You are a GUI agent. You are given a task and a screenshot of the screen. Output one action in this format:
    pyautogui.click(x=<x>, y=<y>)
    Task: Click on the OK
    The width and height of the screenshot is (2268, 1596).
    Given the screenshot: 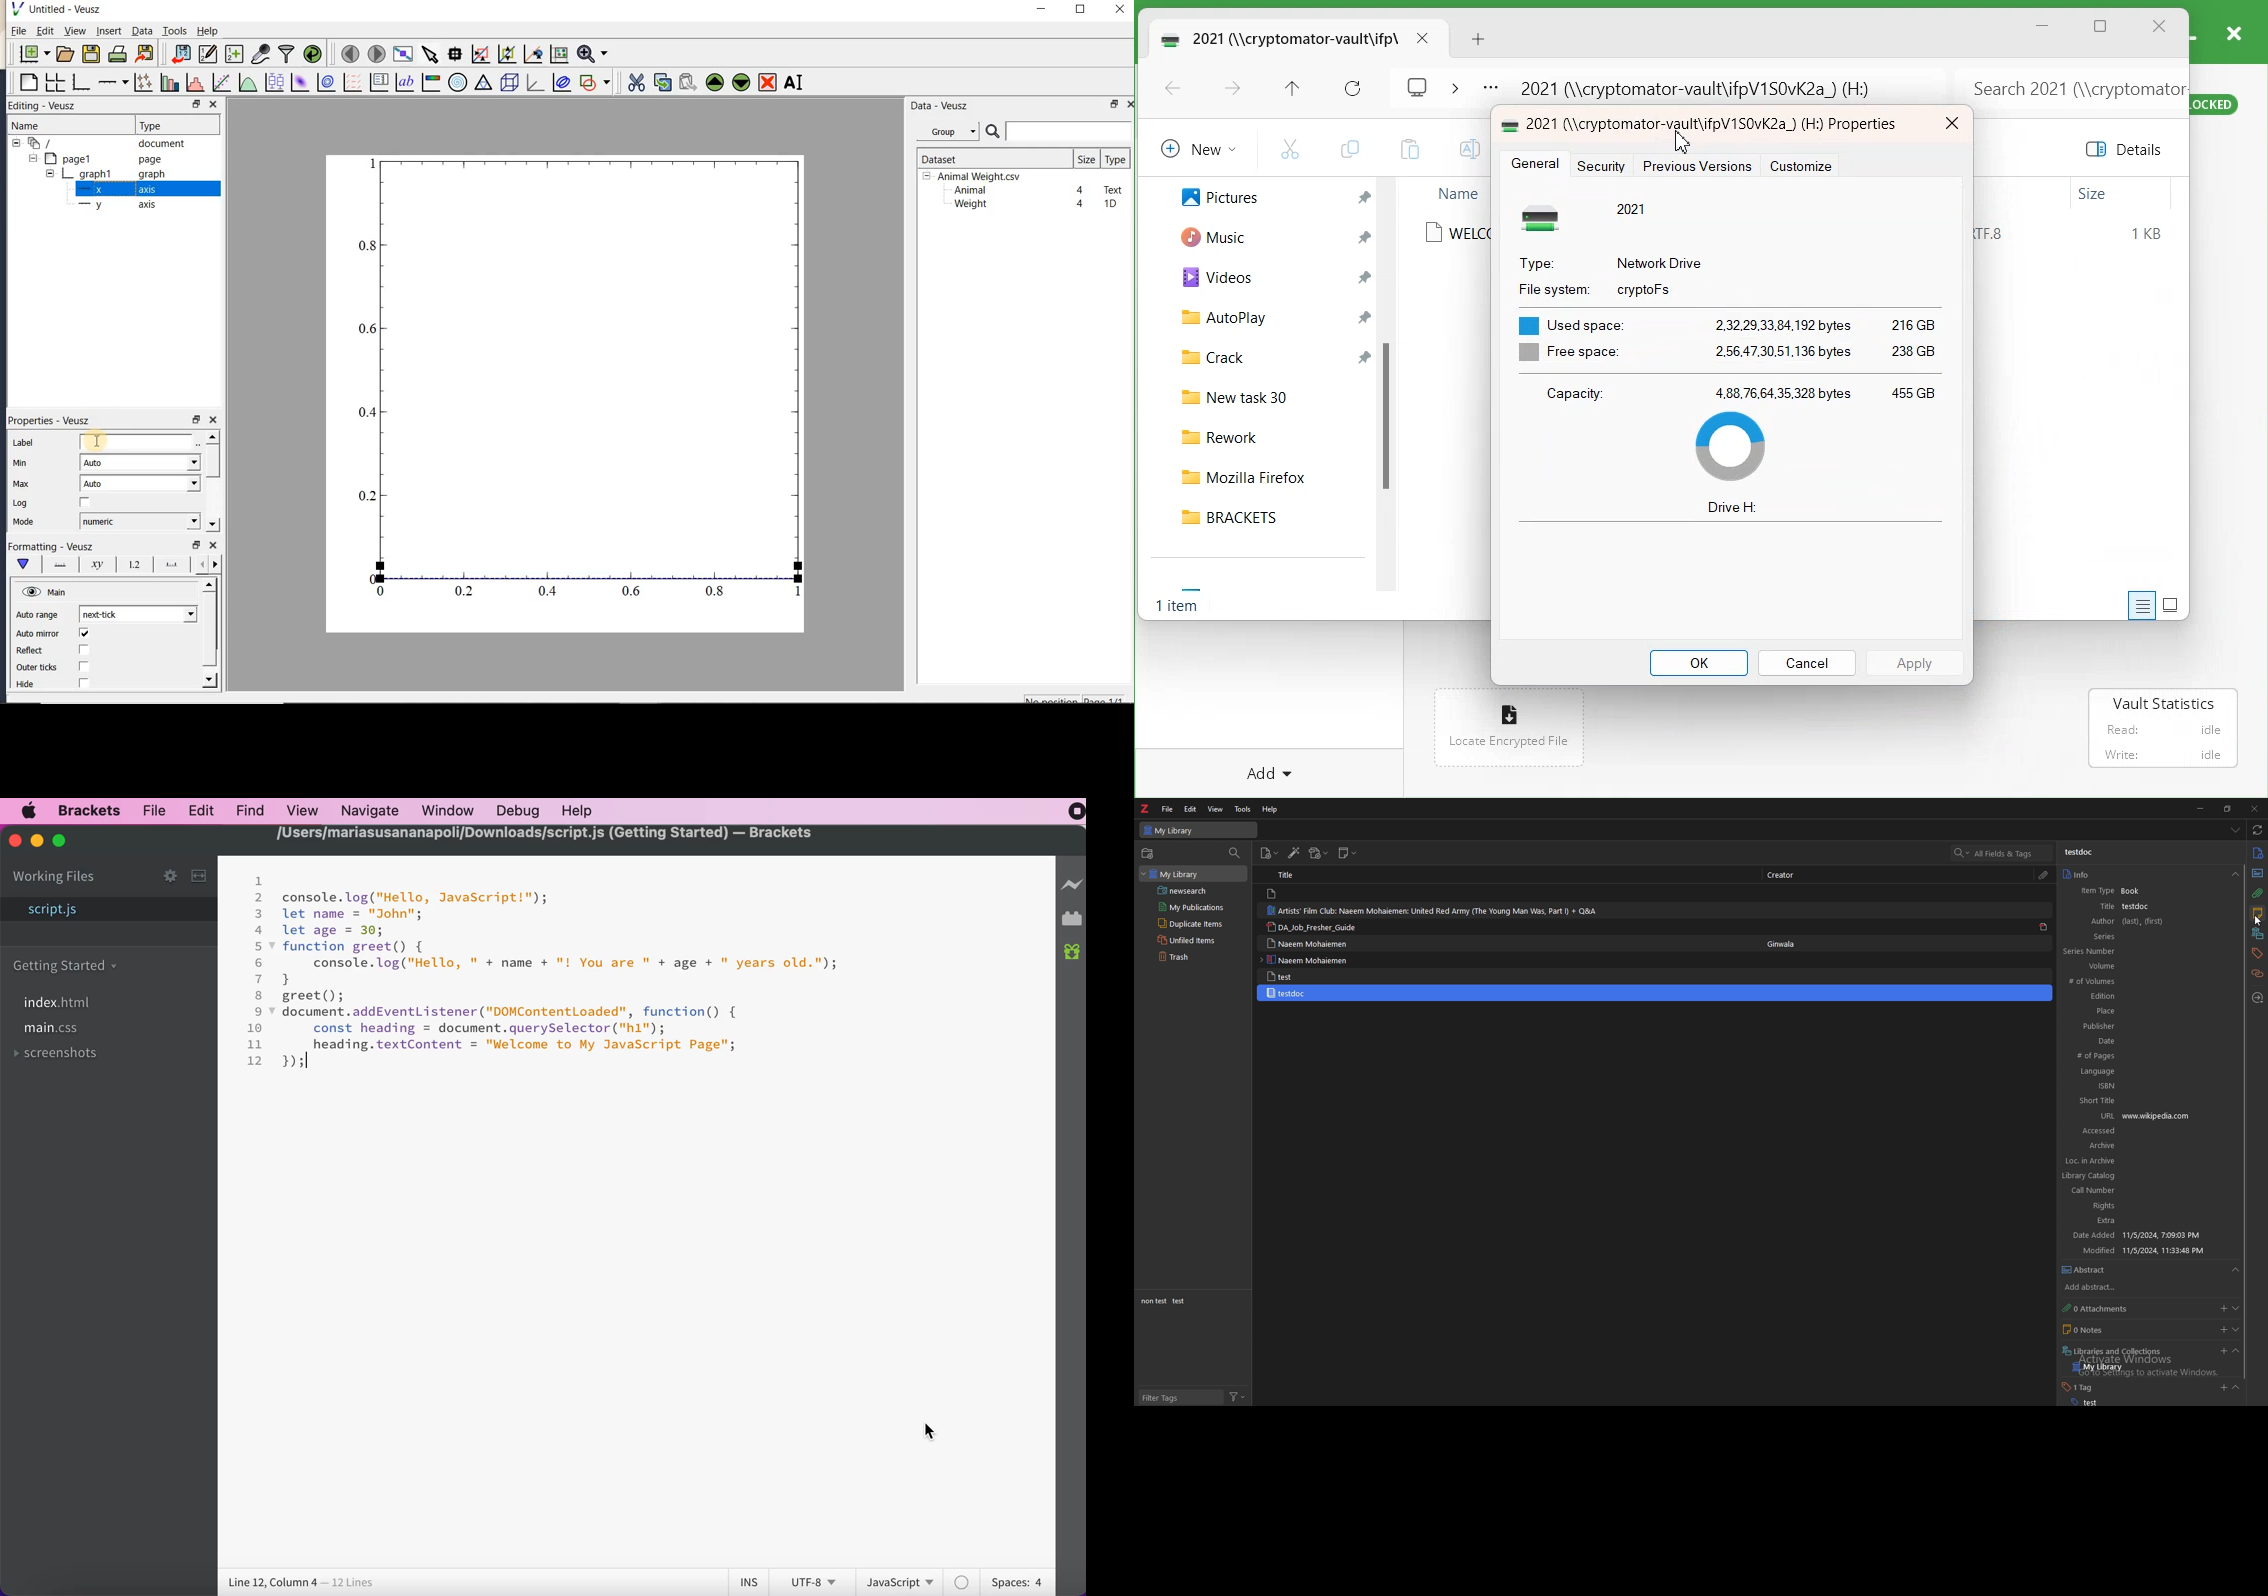 What is the action you would take?
    pyautogui.click(x=1699, y=663)
    